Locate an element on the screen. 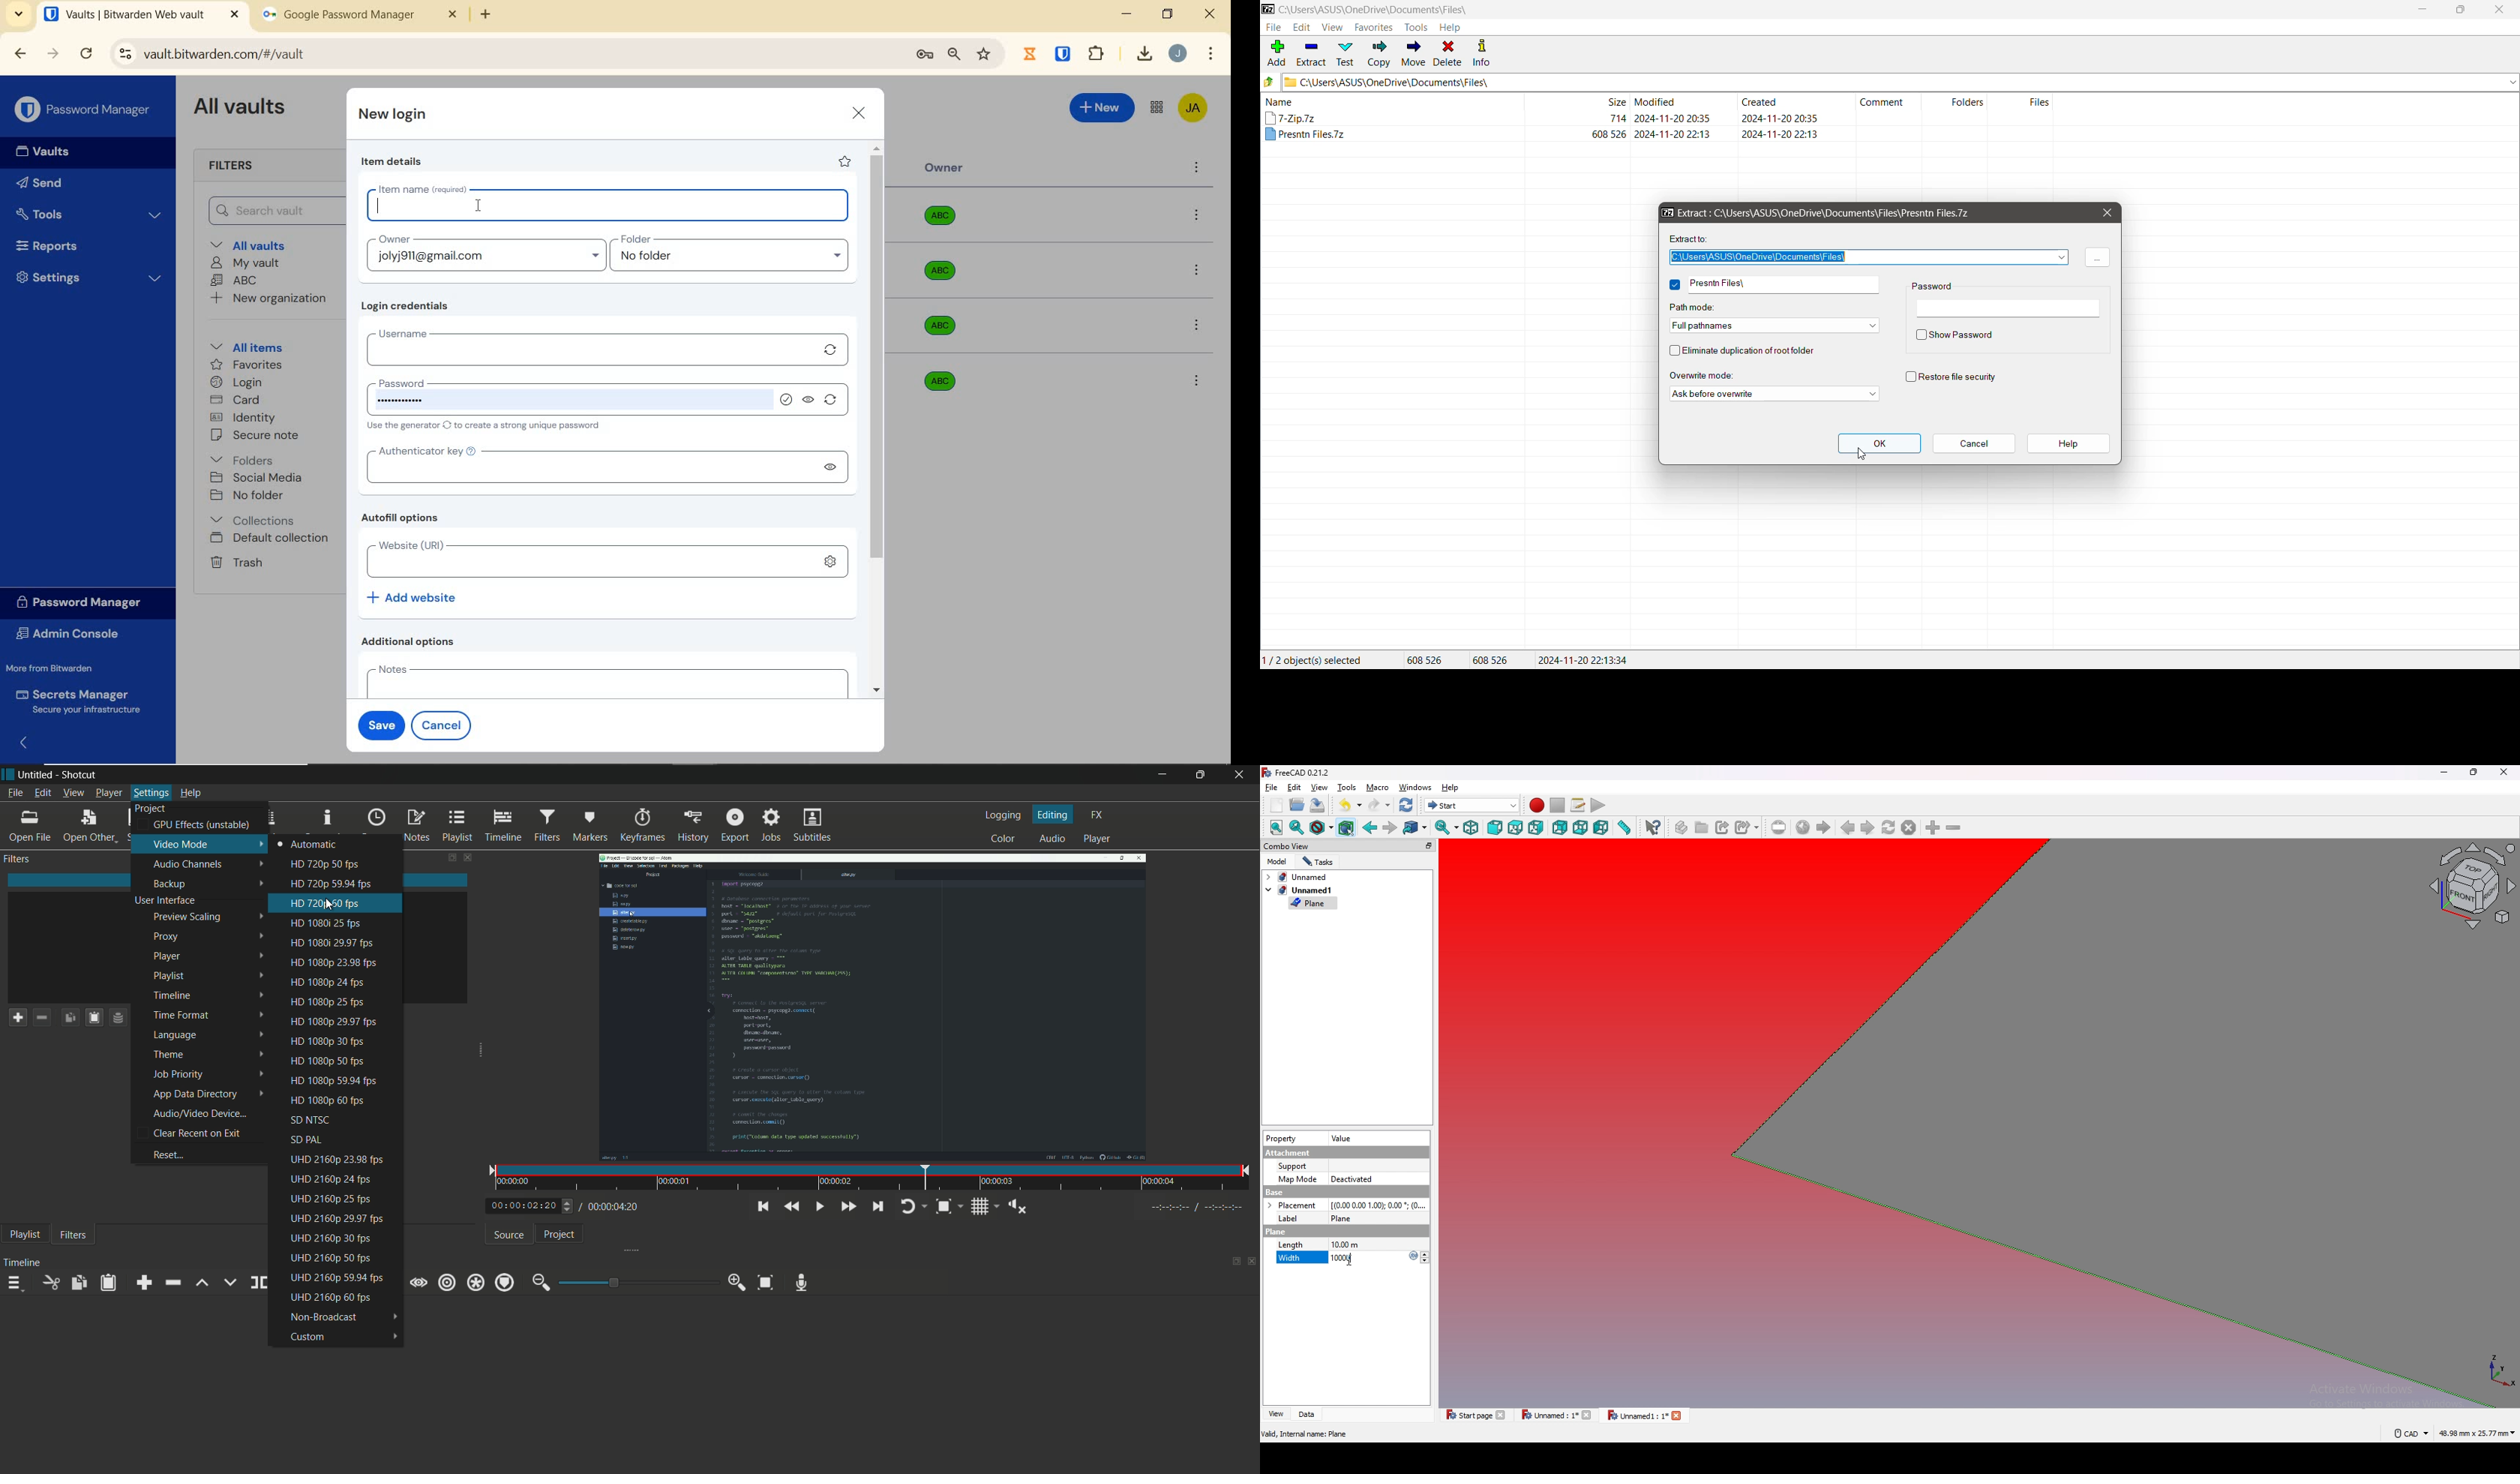 Image resolution: width=2520 pixels, height=1484 pixels. gpu effects (unstable) is located at coordinates (202, 826).